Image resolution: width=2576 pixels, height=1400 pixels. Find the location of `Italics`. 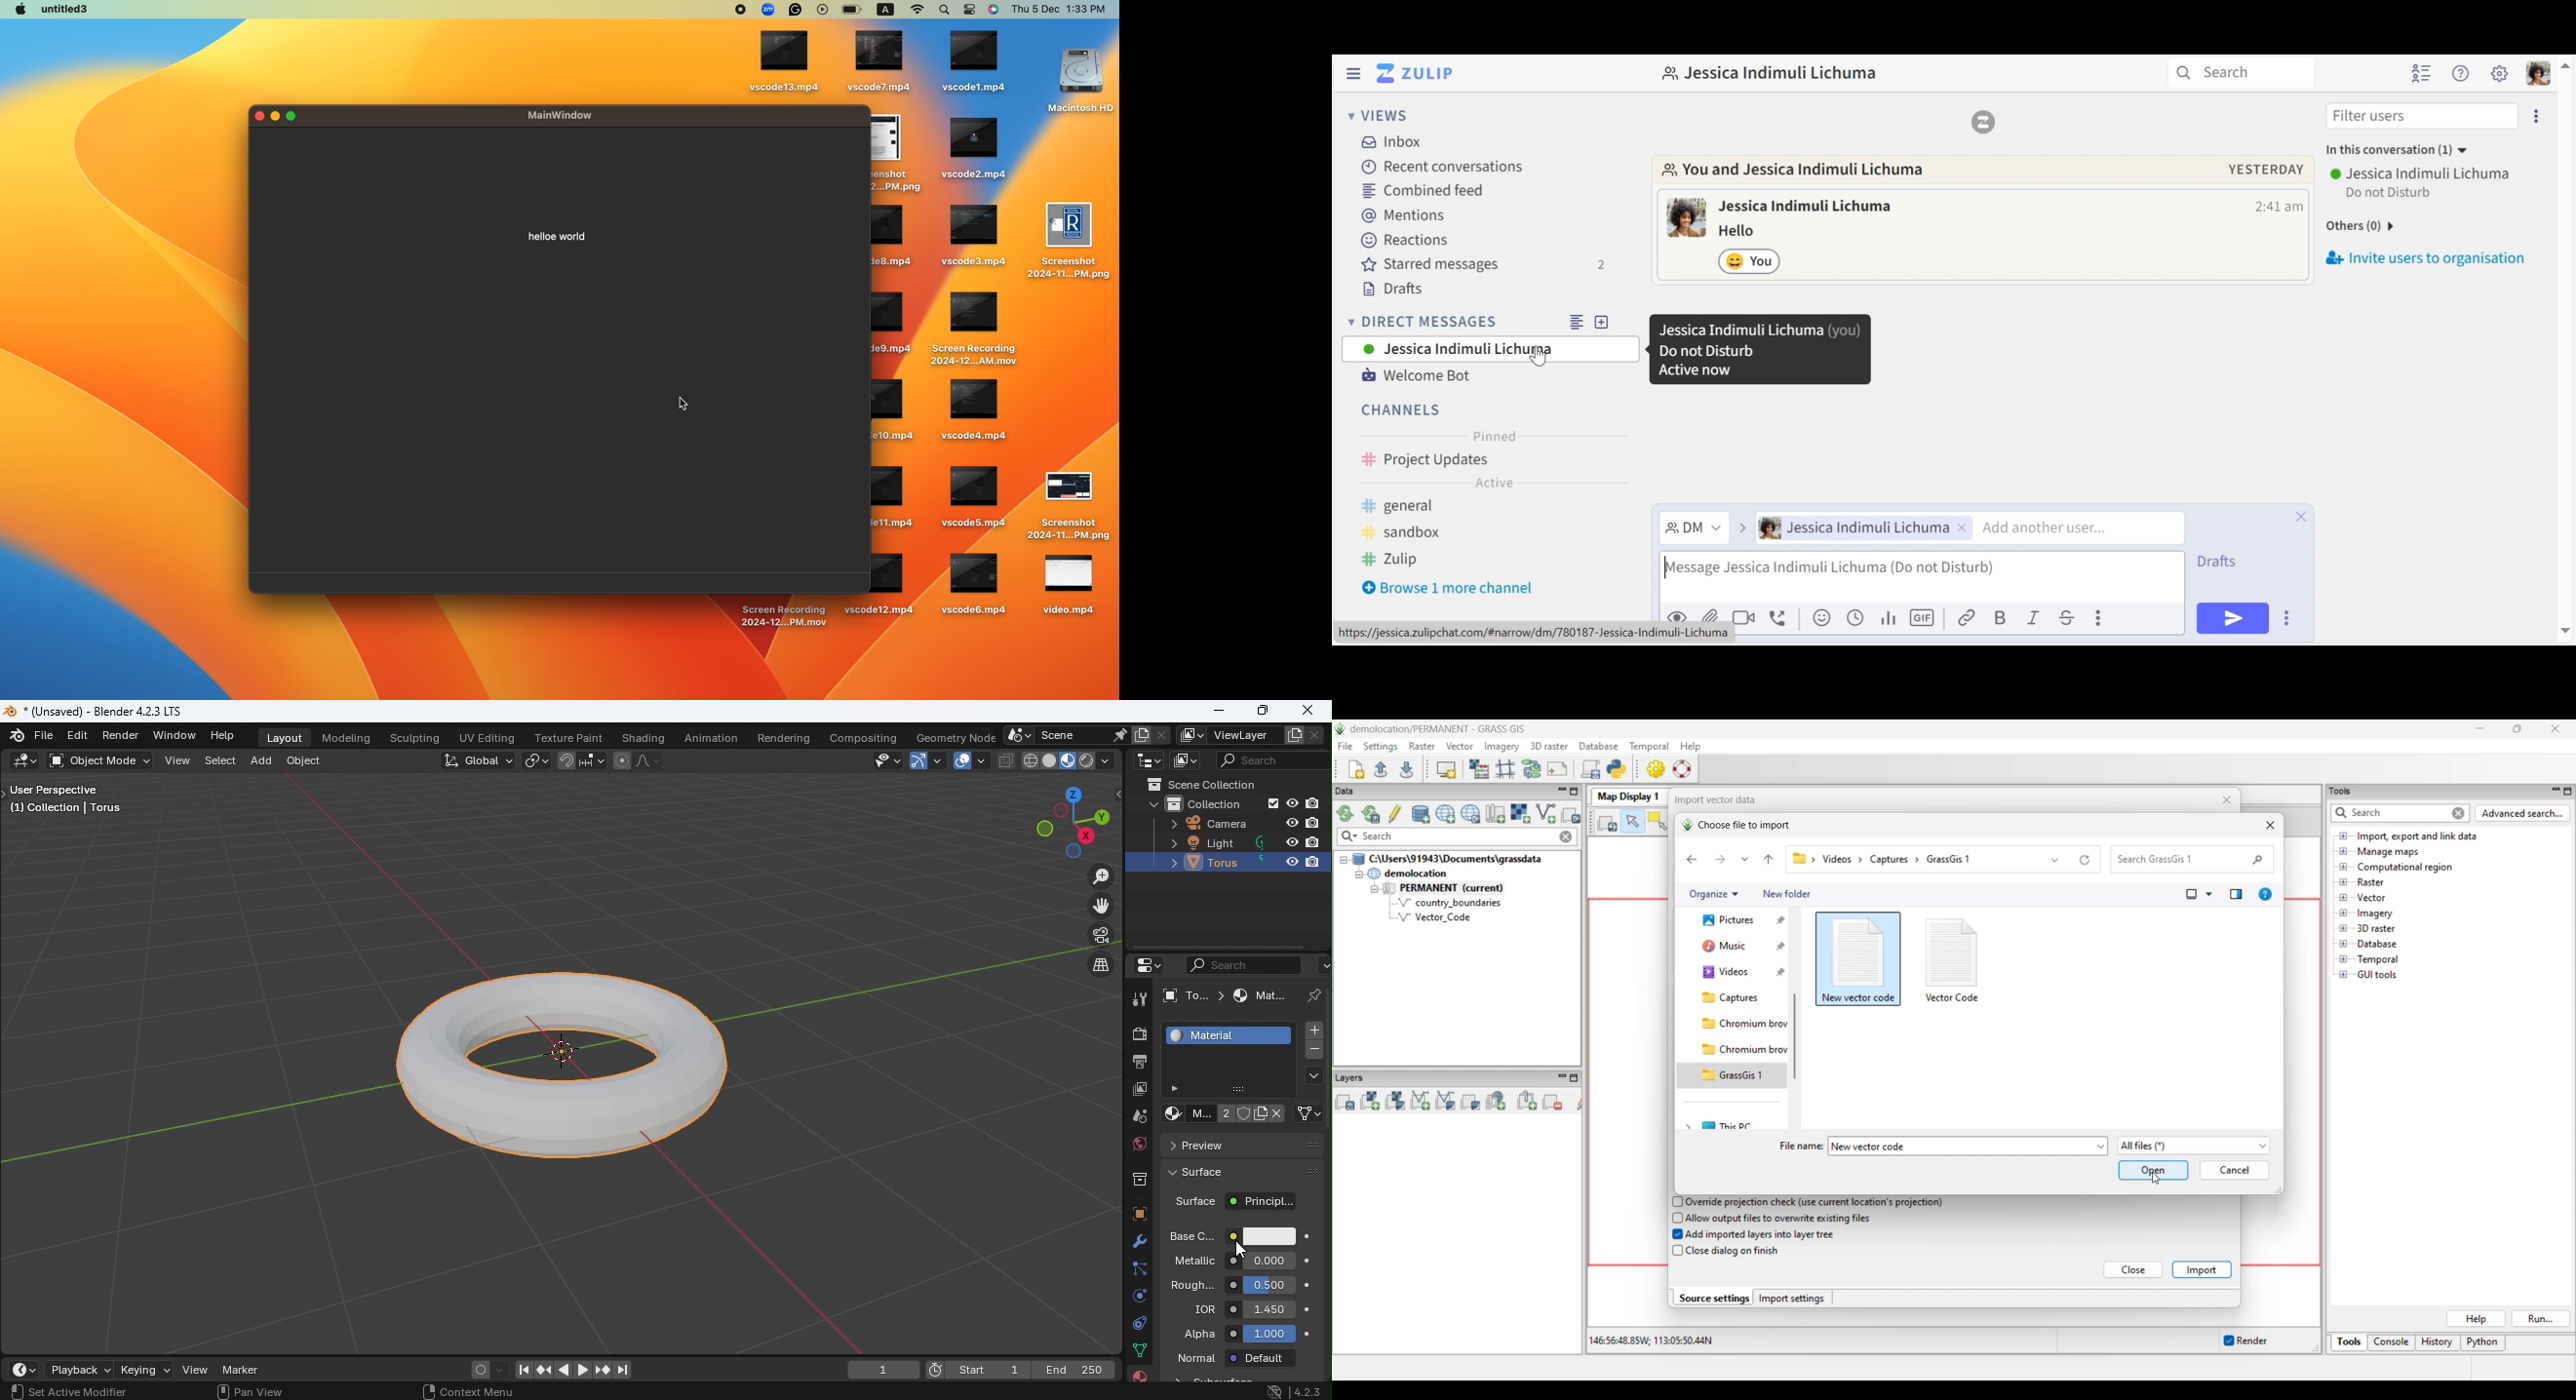

Italics is located at coordinates (2034, 618).